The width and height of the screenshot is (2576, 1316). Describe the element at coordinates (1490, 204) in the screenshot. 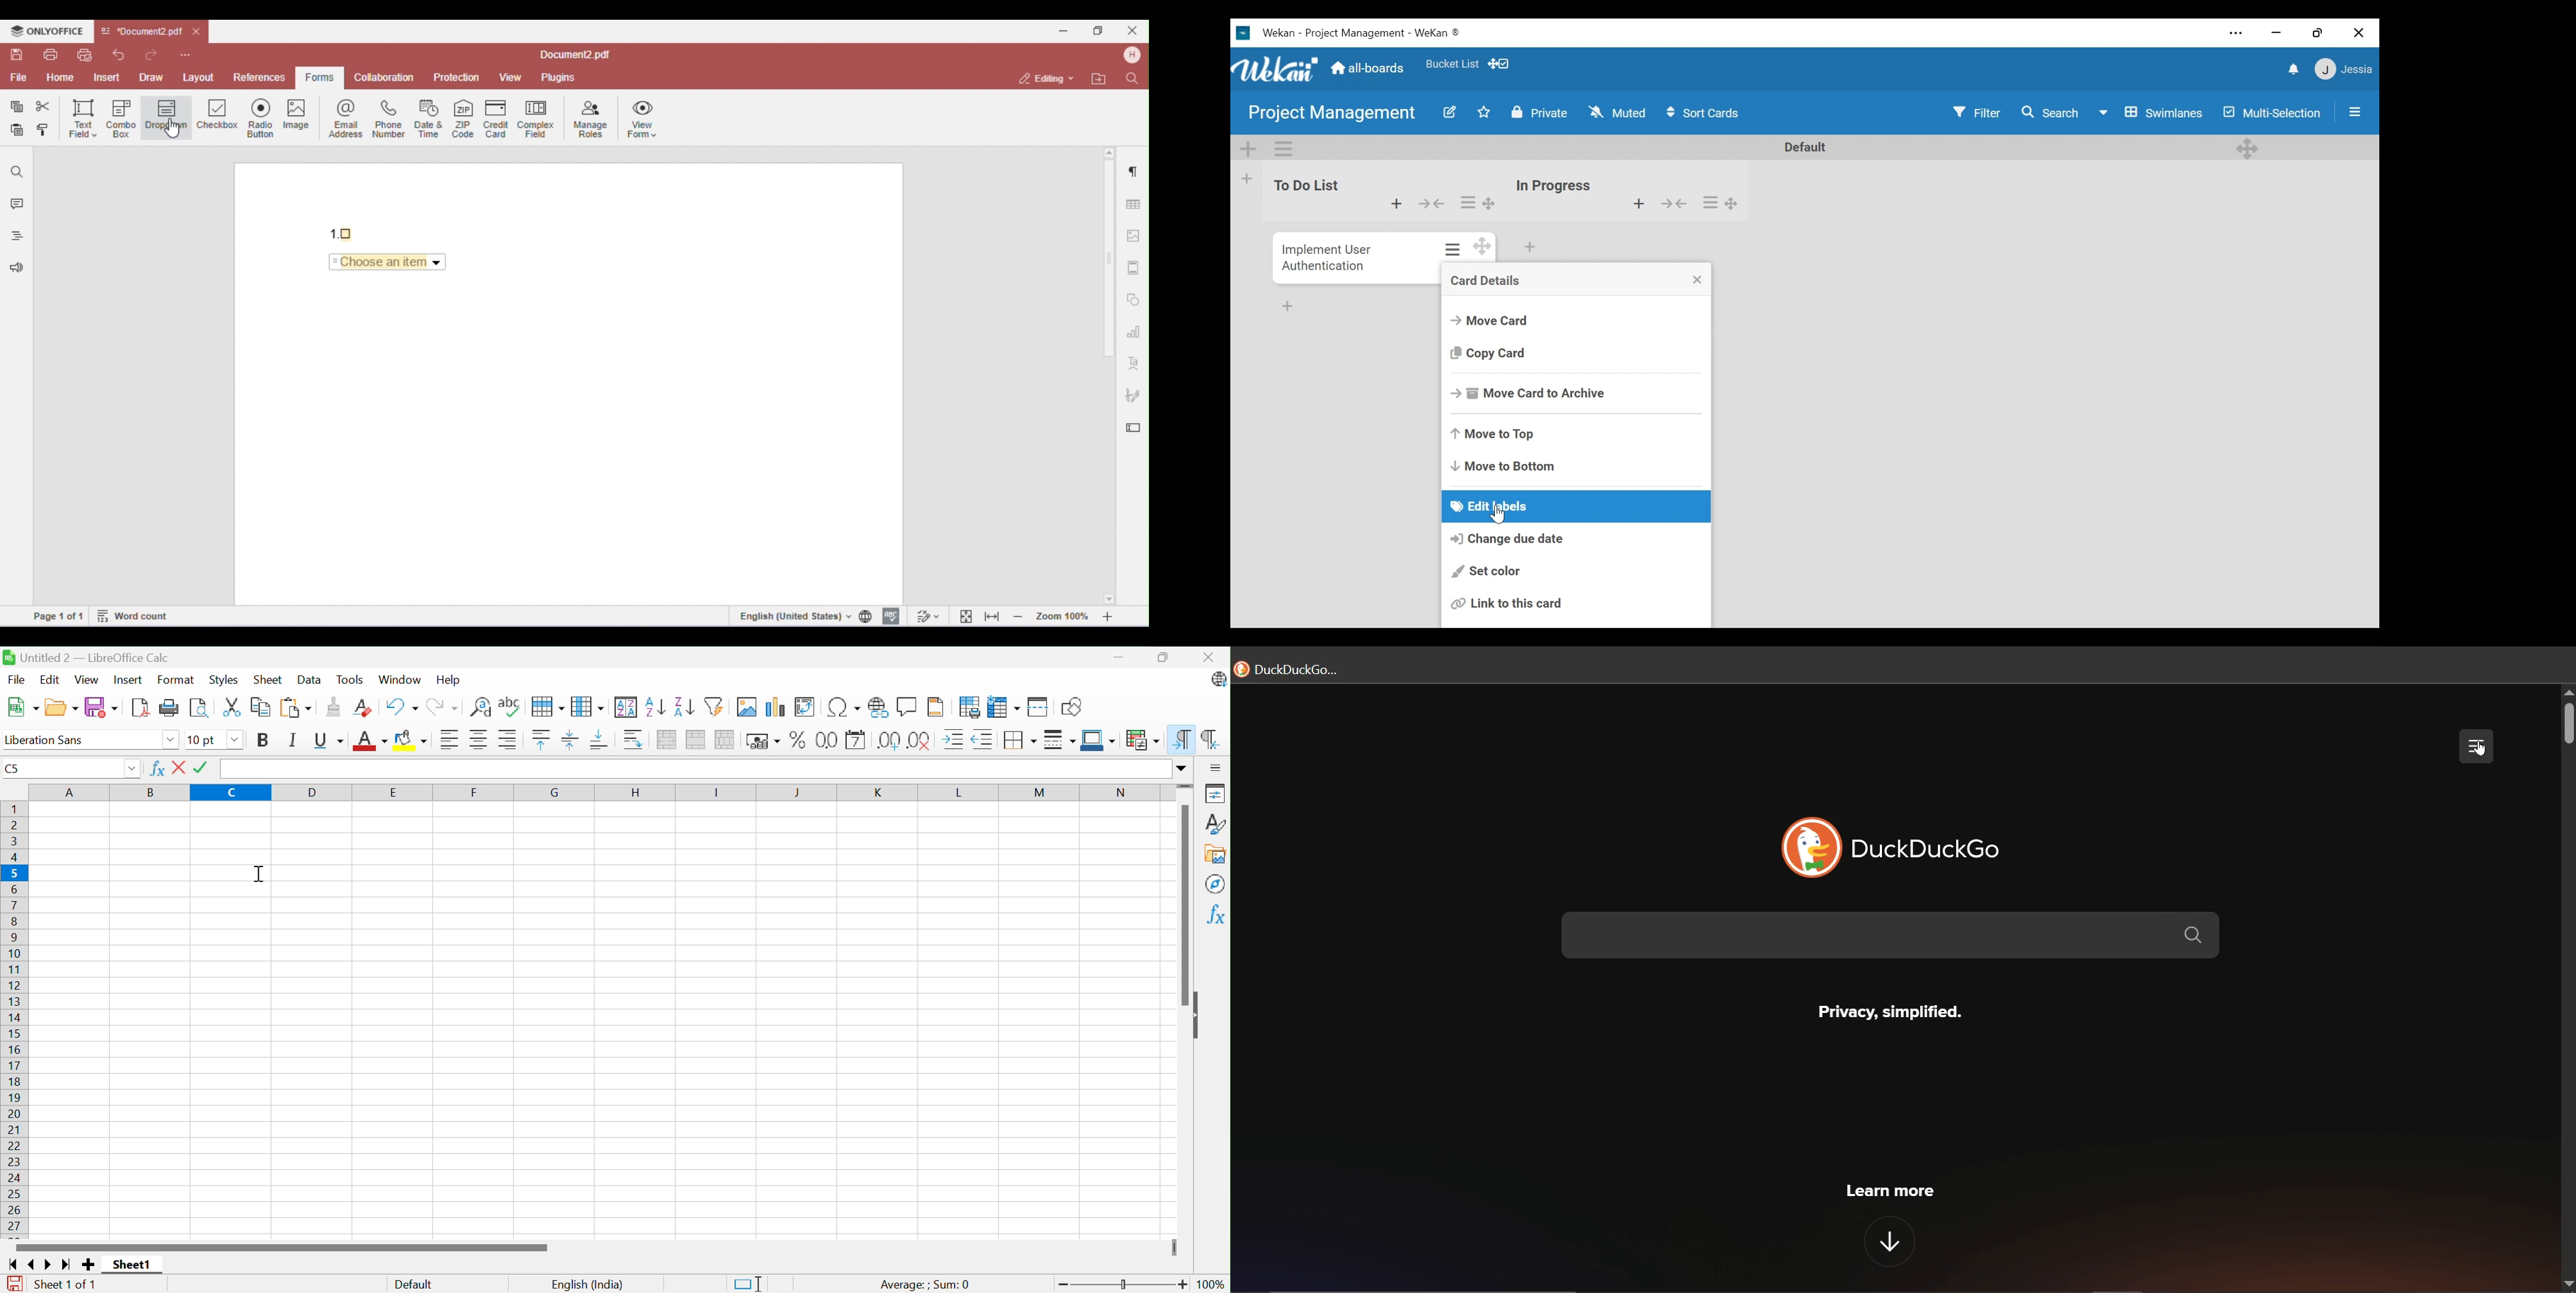

I see `desktop drag handles` at that location.